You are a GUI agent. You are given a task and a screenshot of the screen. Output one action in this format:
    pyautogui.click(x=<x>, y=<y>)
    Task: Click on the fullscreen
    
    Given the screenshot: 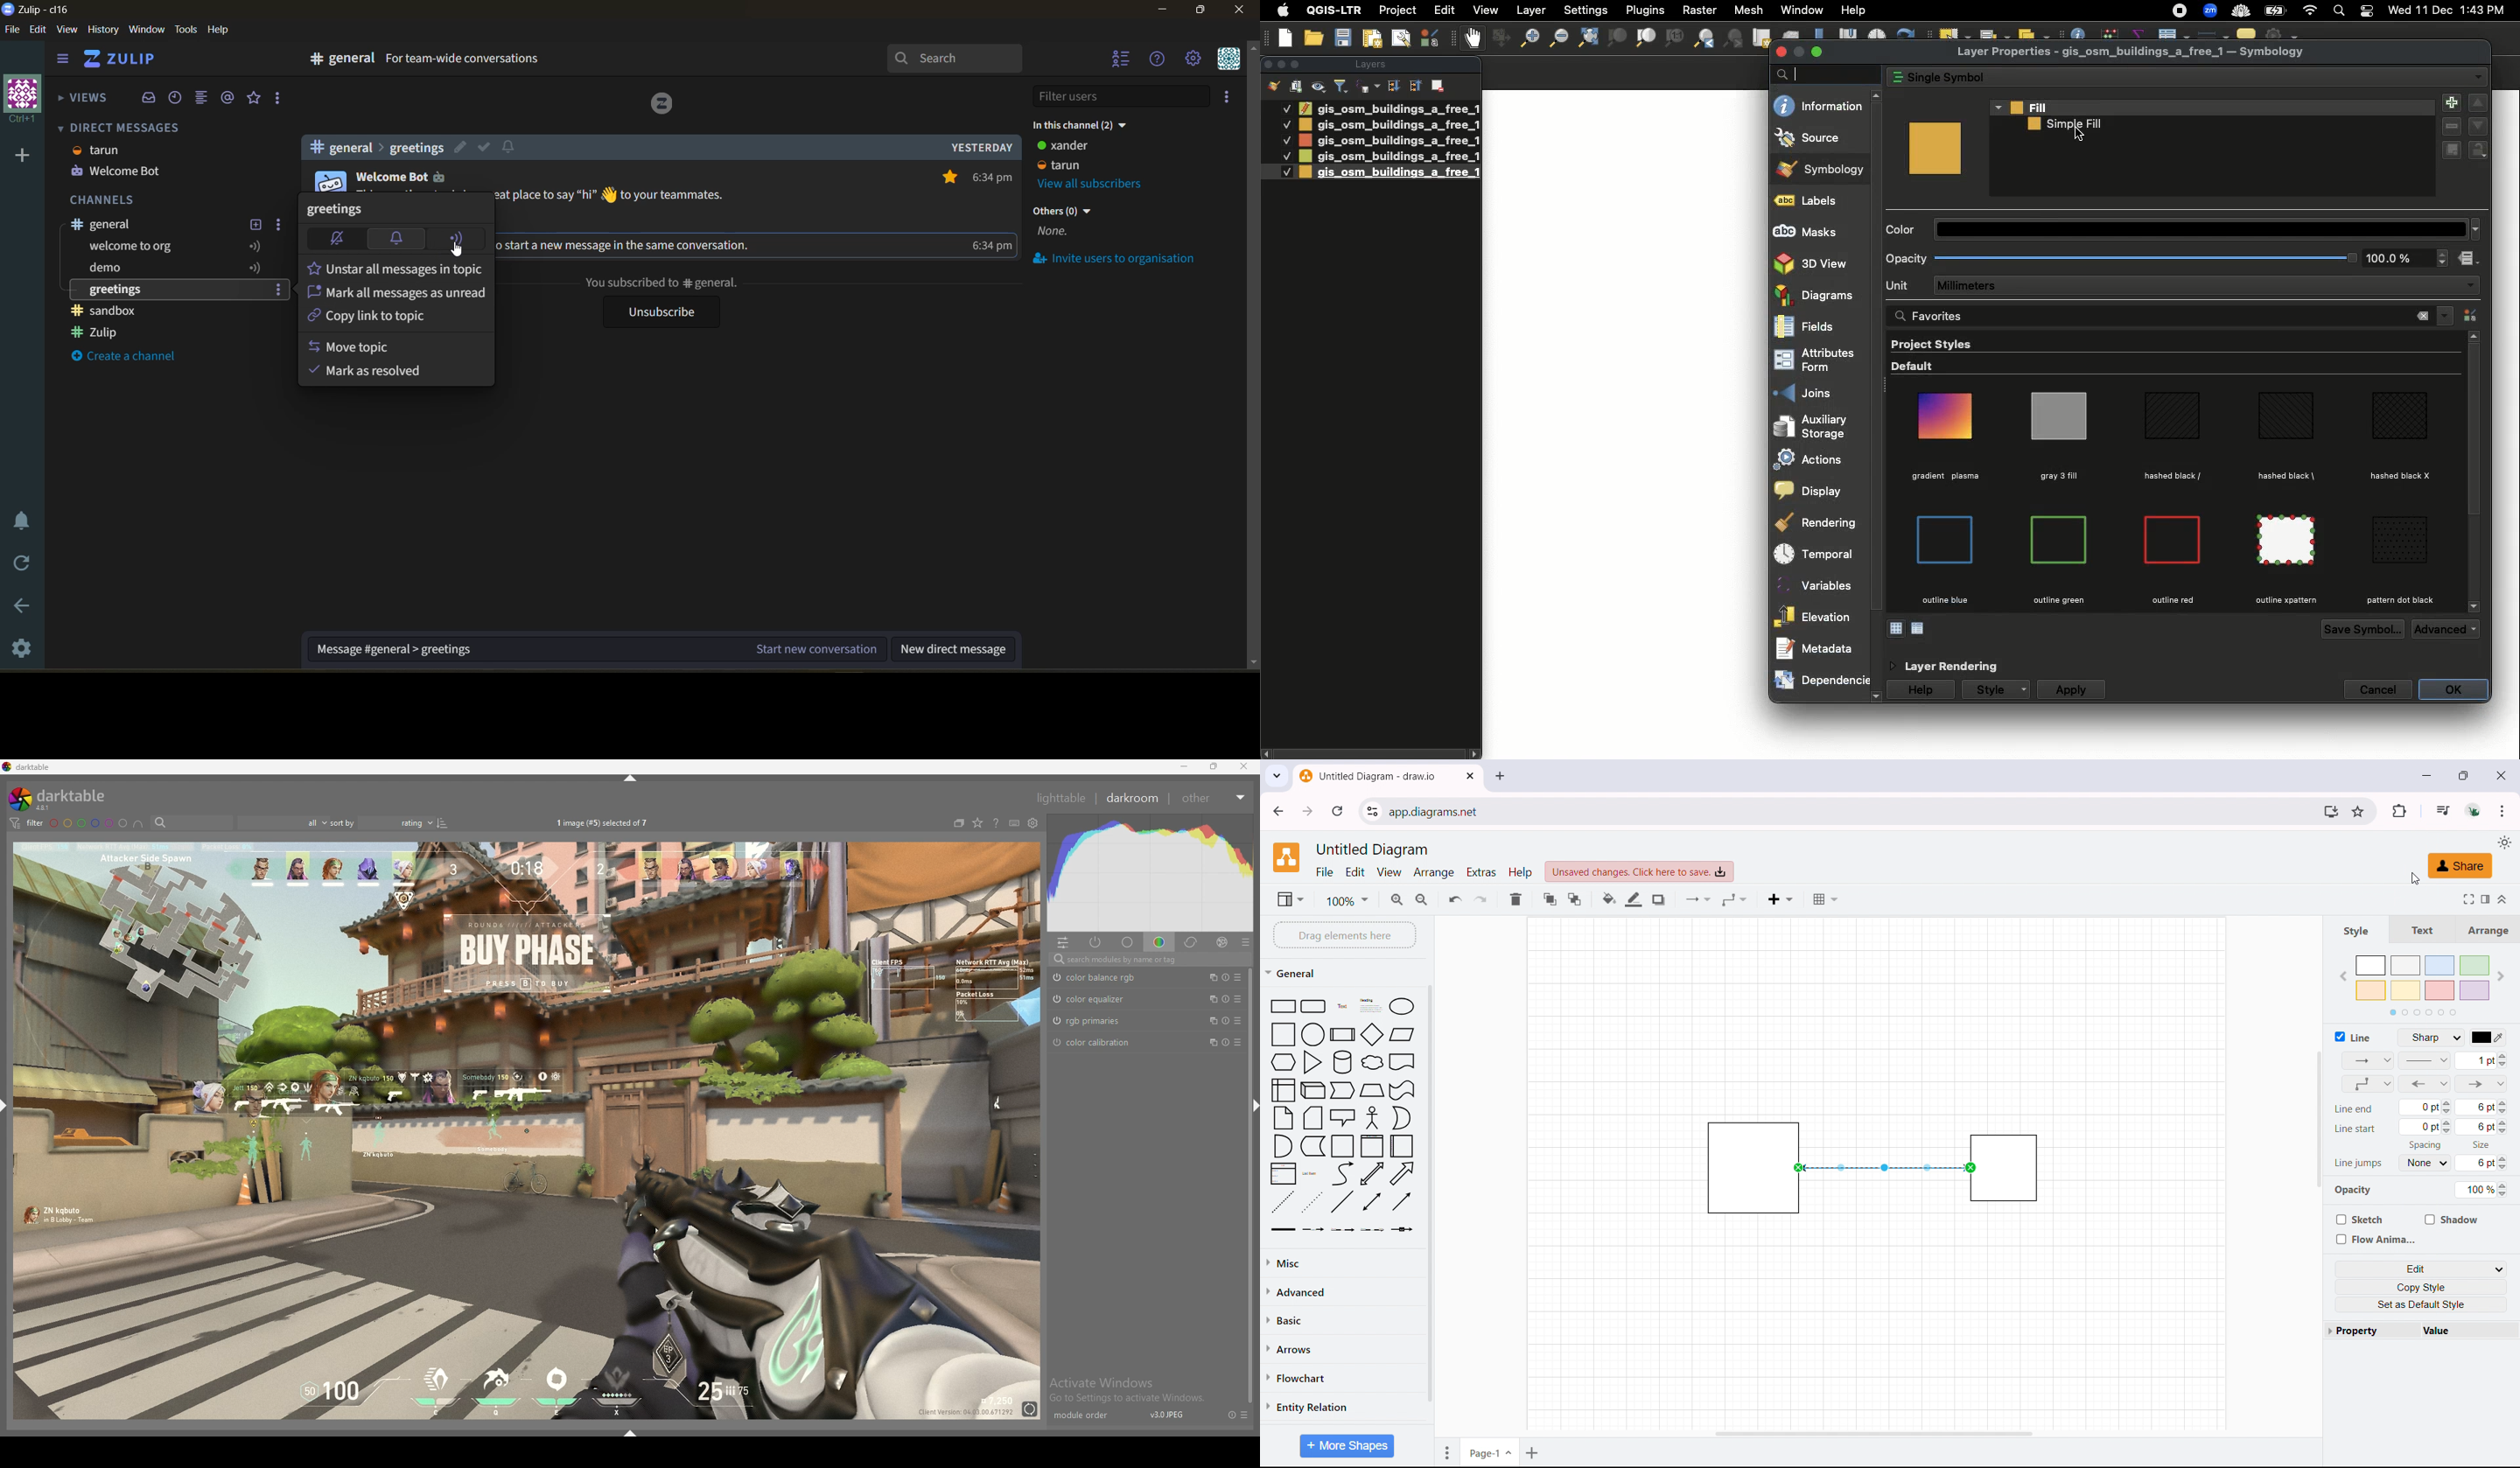 What is the action you would take?
    pyautogui.click(x=2466, y=898)
    